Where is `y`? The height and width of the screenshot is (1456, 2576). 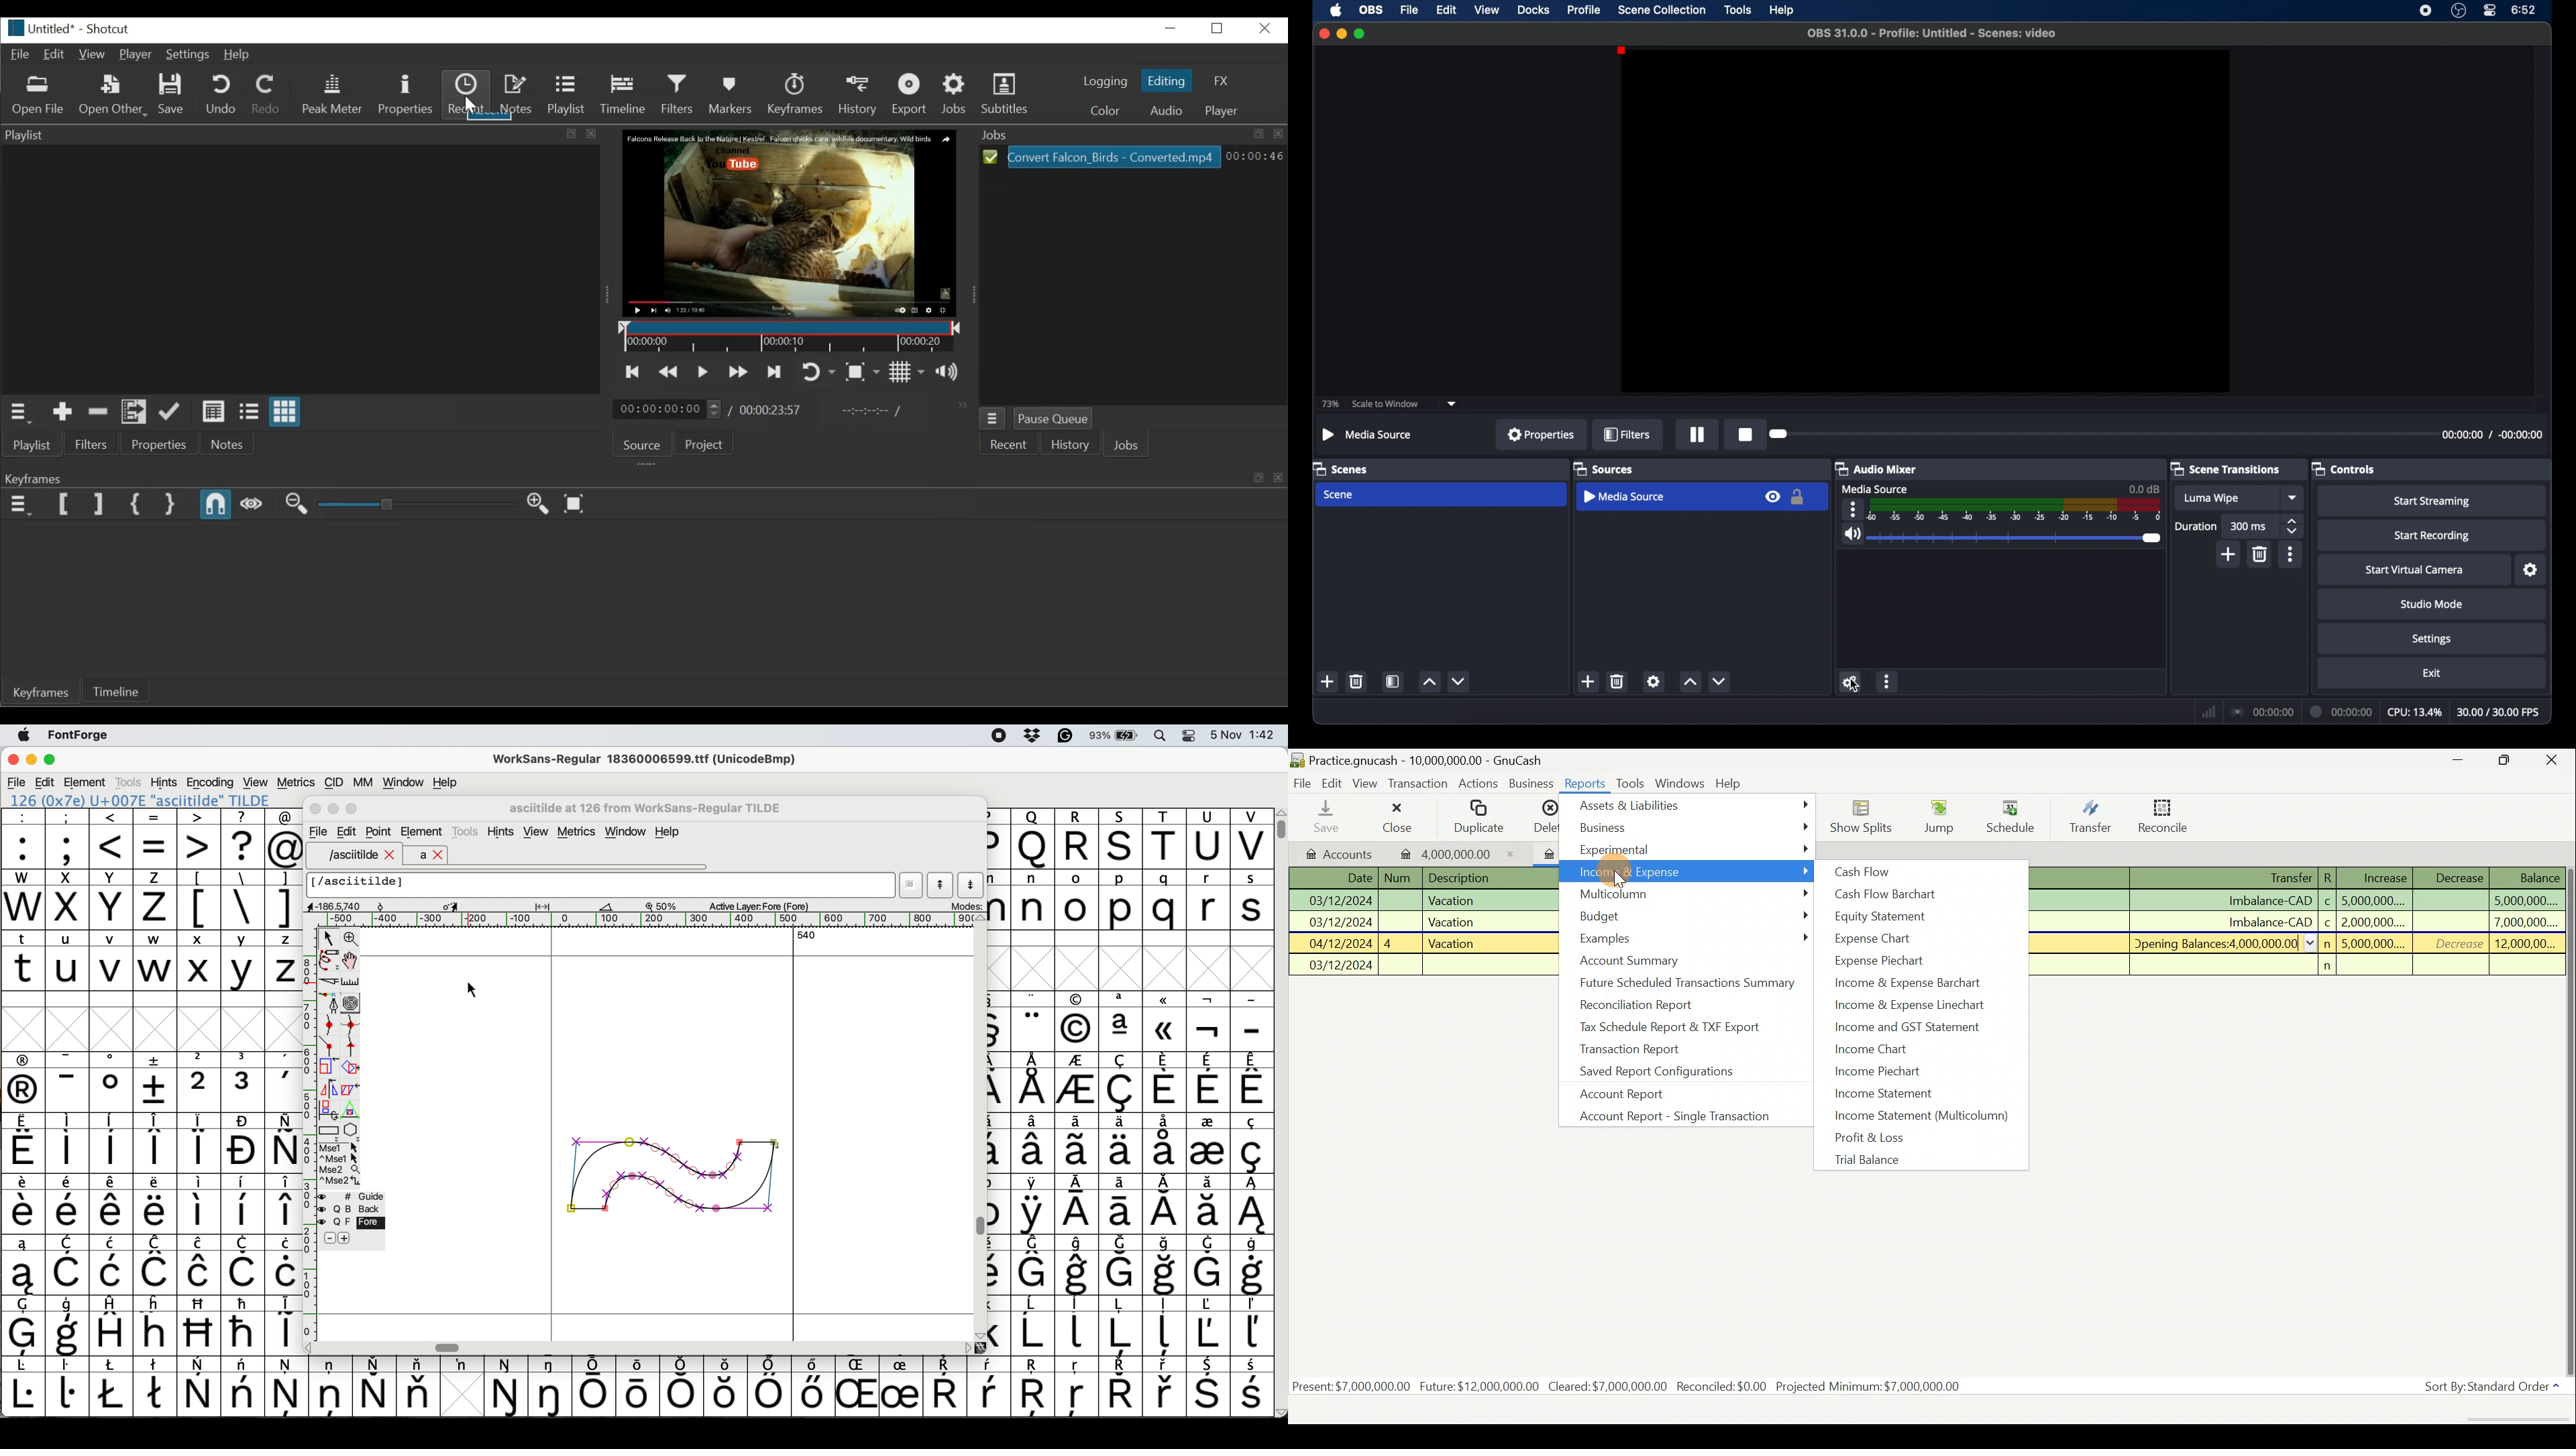
y is located at coordinates (241, 961).